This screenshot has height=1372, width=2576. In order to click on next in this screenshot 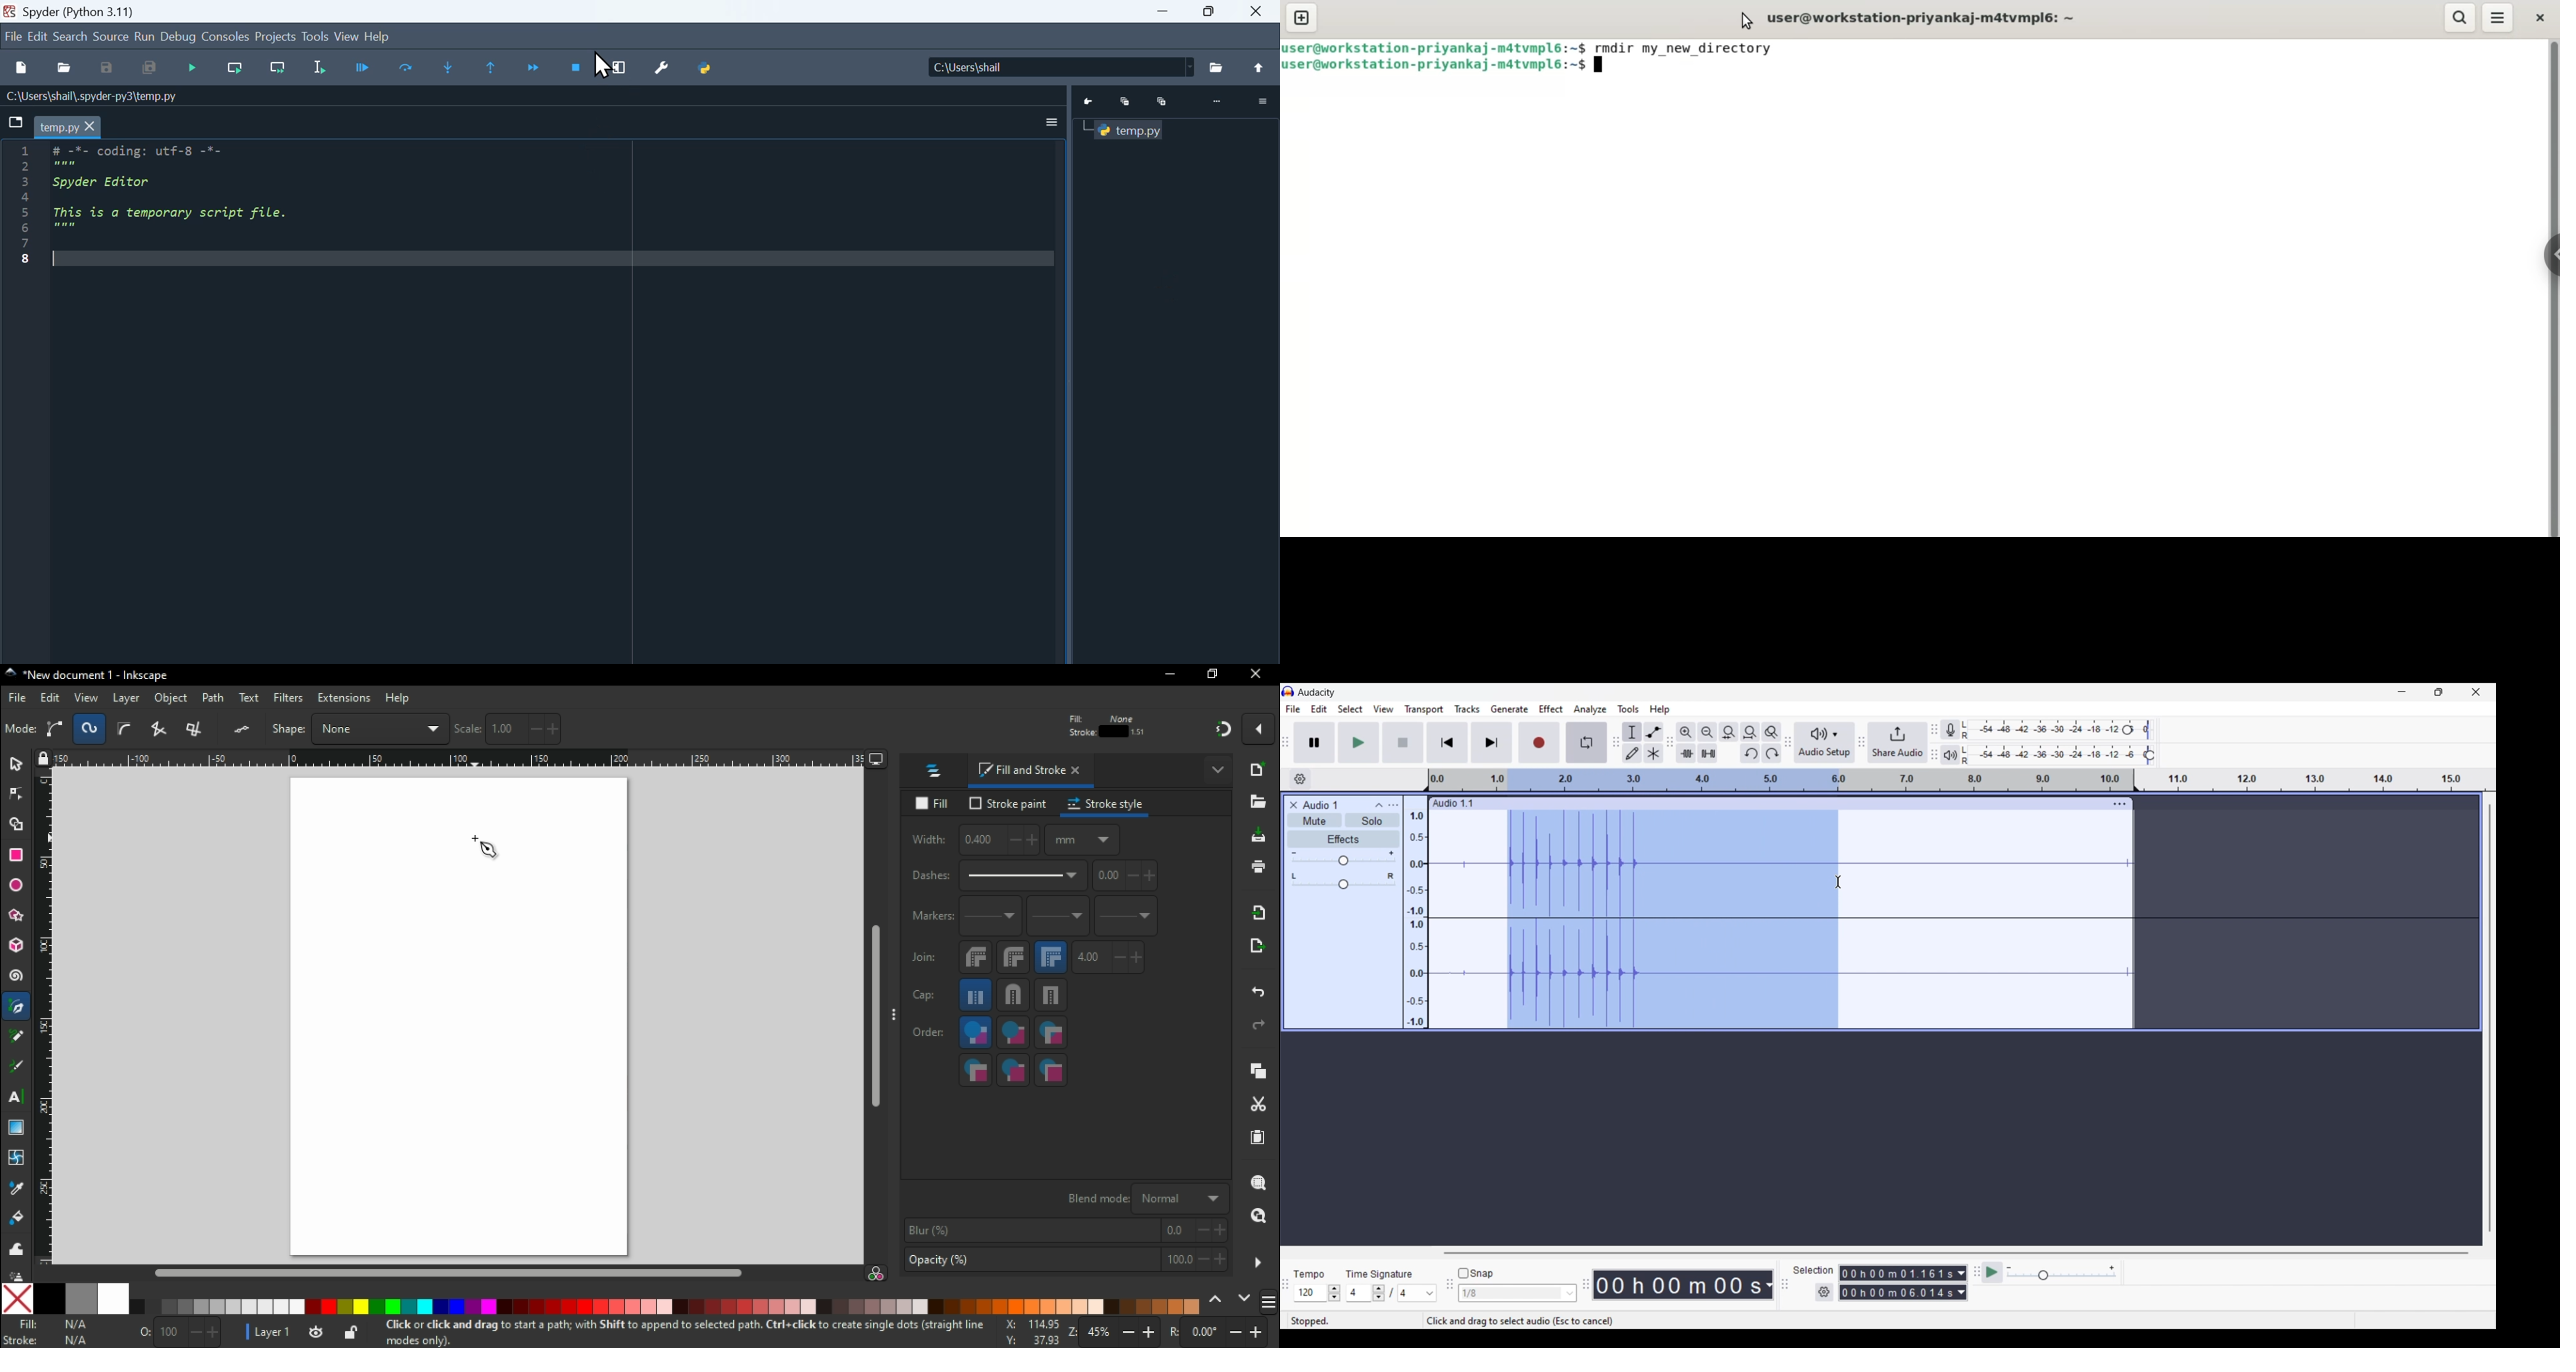, I will do `click(1245, 1298)`.